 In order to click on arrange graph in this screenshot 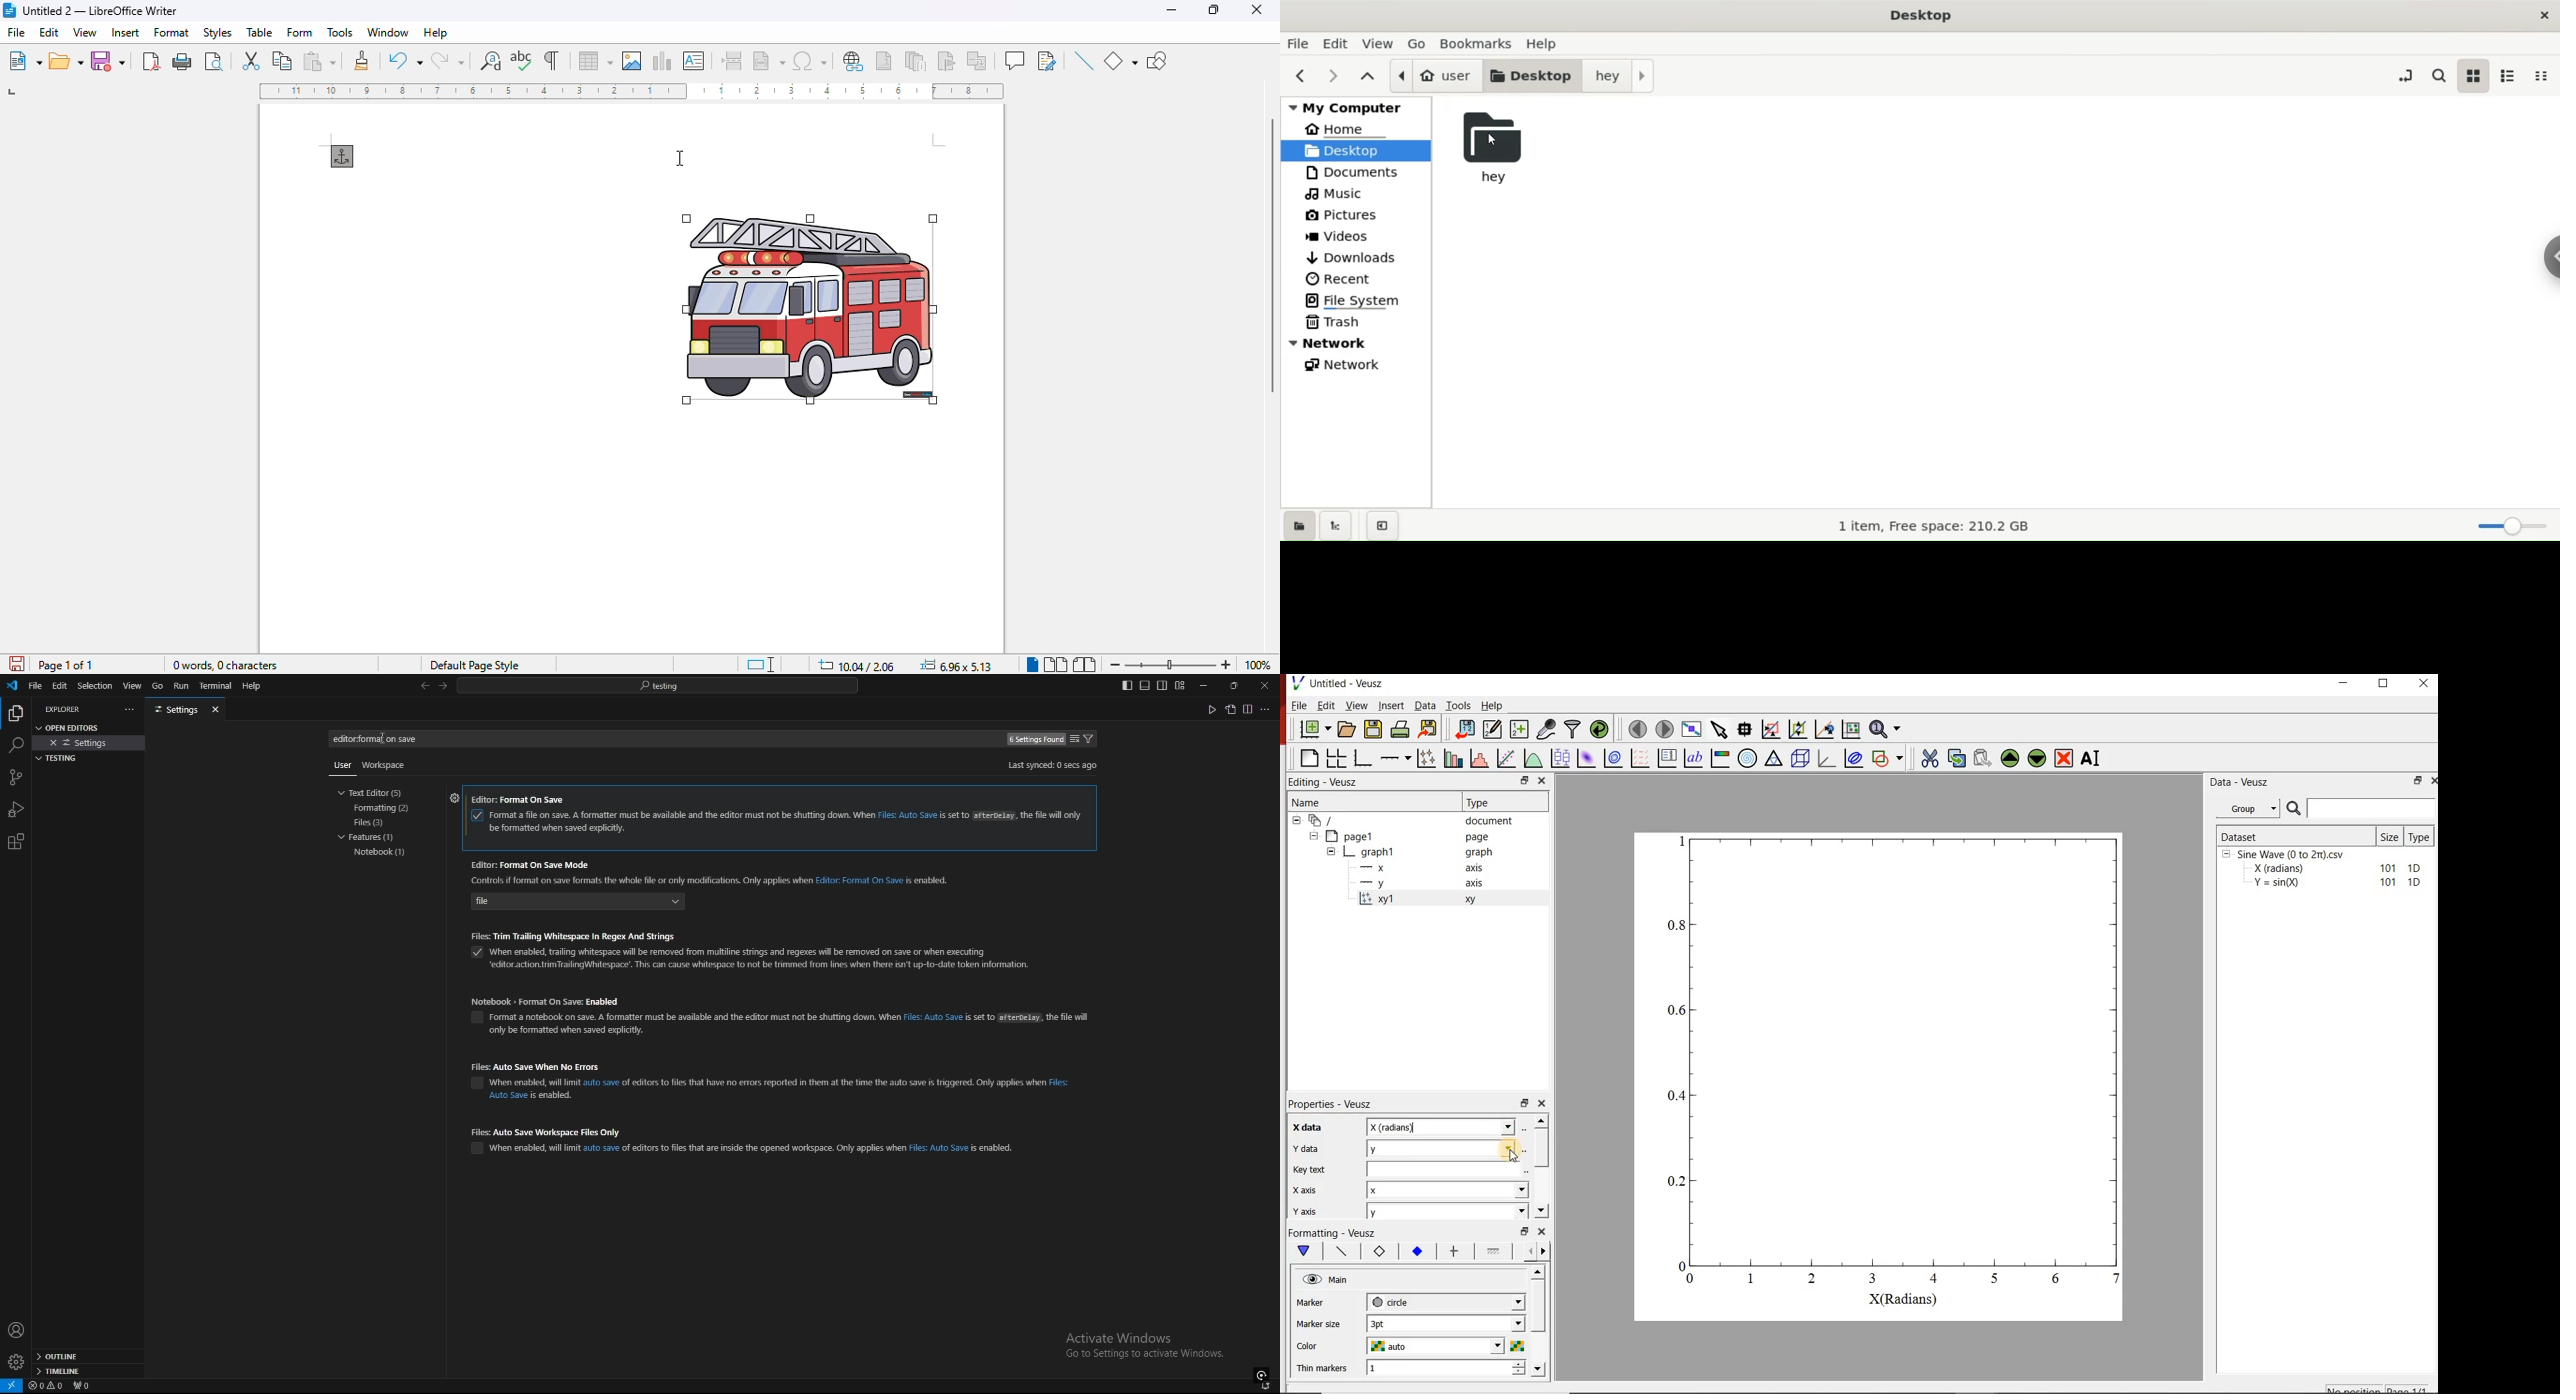, I will do `click(1337, 758)`.